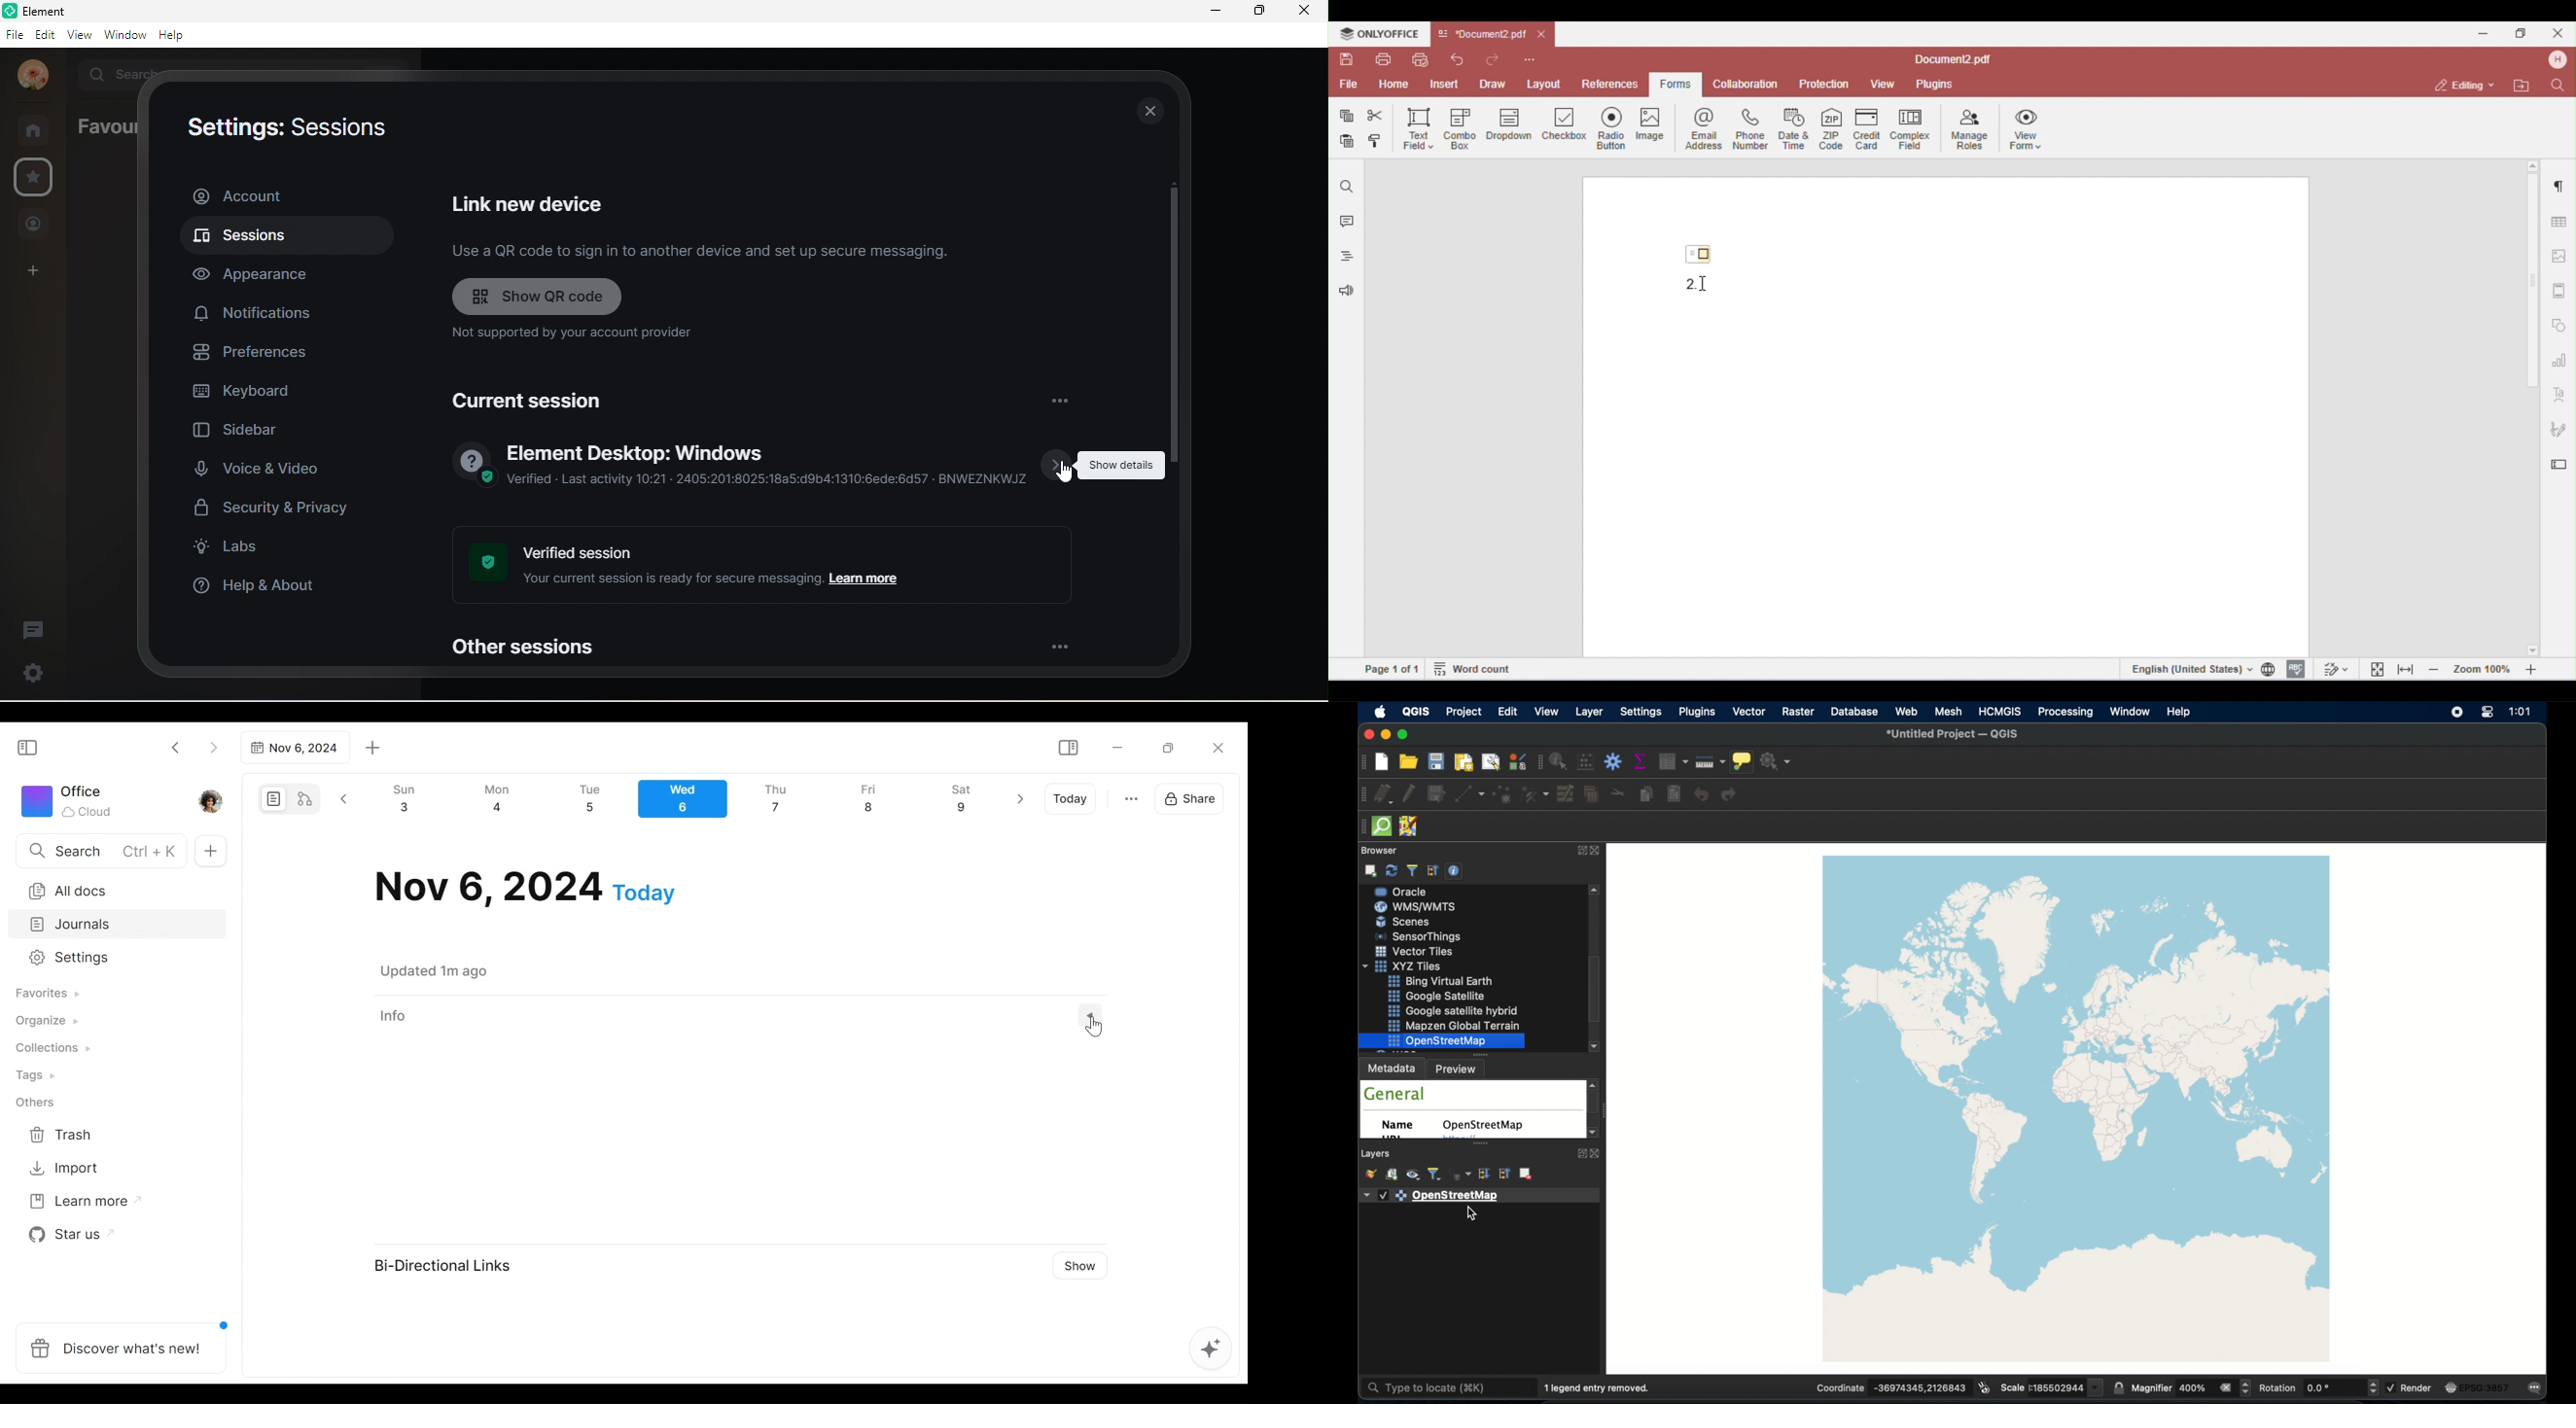 The height and width of the screenshot is (1428, 2576). Describe the element at coordinates (671, 579) in the screenshot. I see `your current session is ready for secure messaging` at that location.